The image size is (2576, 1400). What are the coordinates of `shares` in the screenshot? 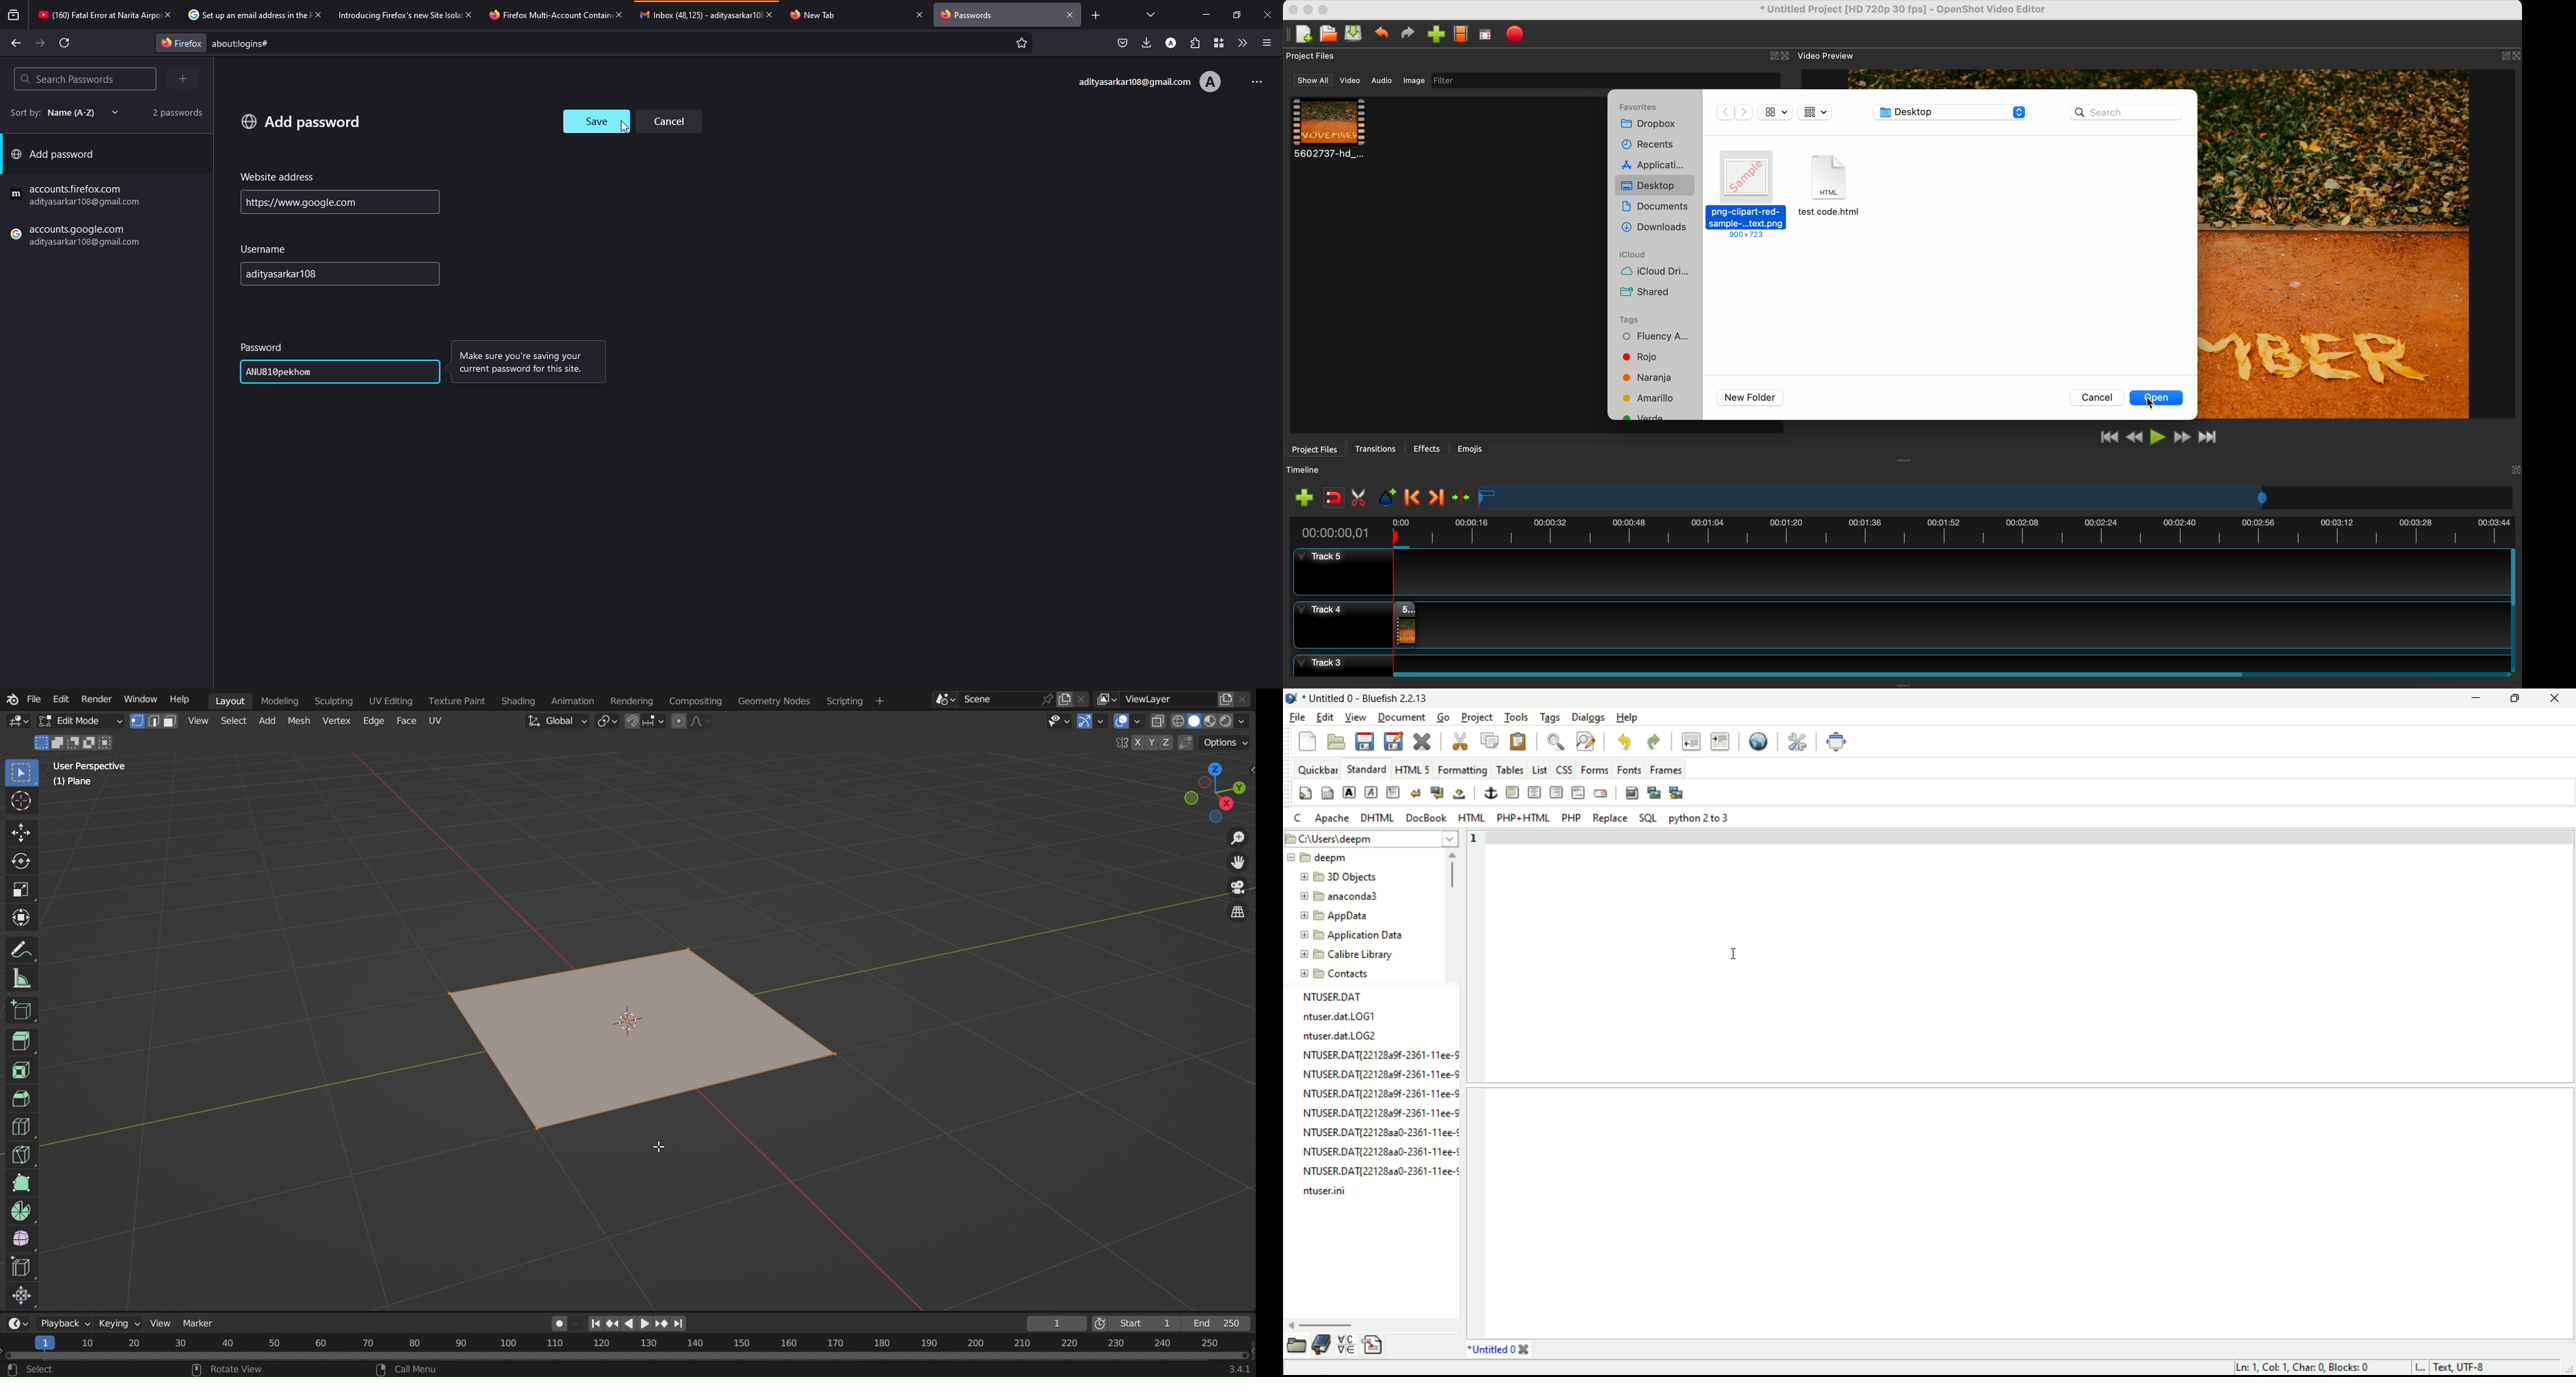 It's located at (1646, 291).